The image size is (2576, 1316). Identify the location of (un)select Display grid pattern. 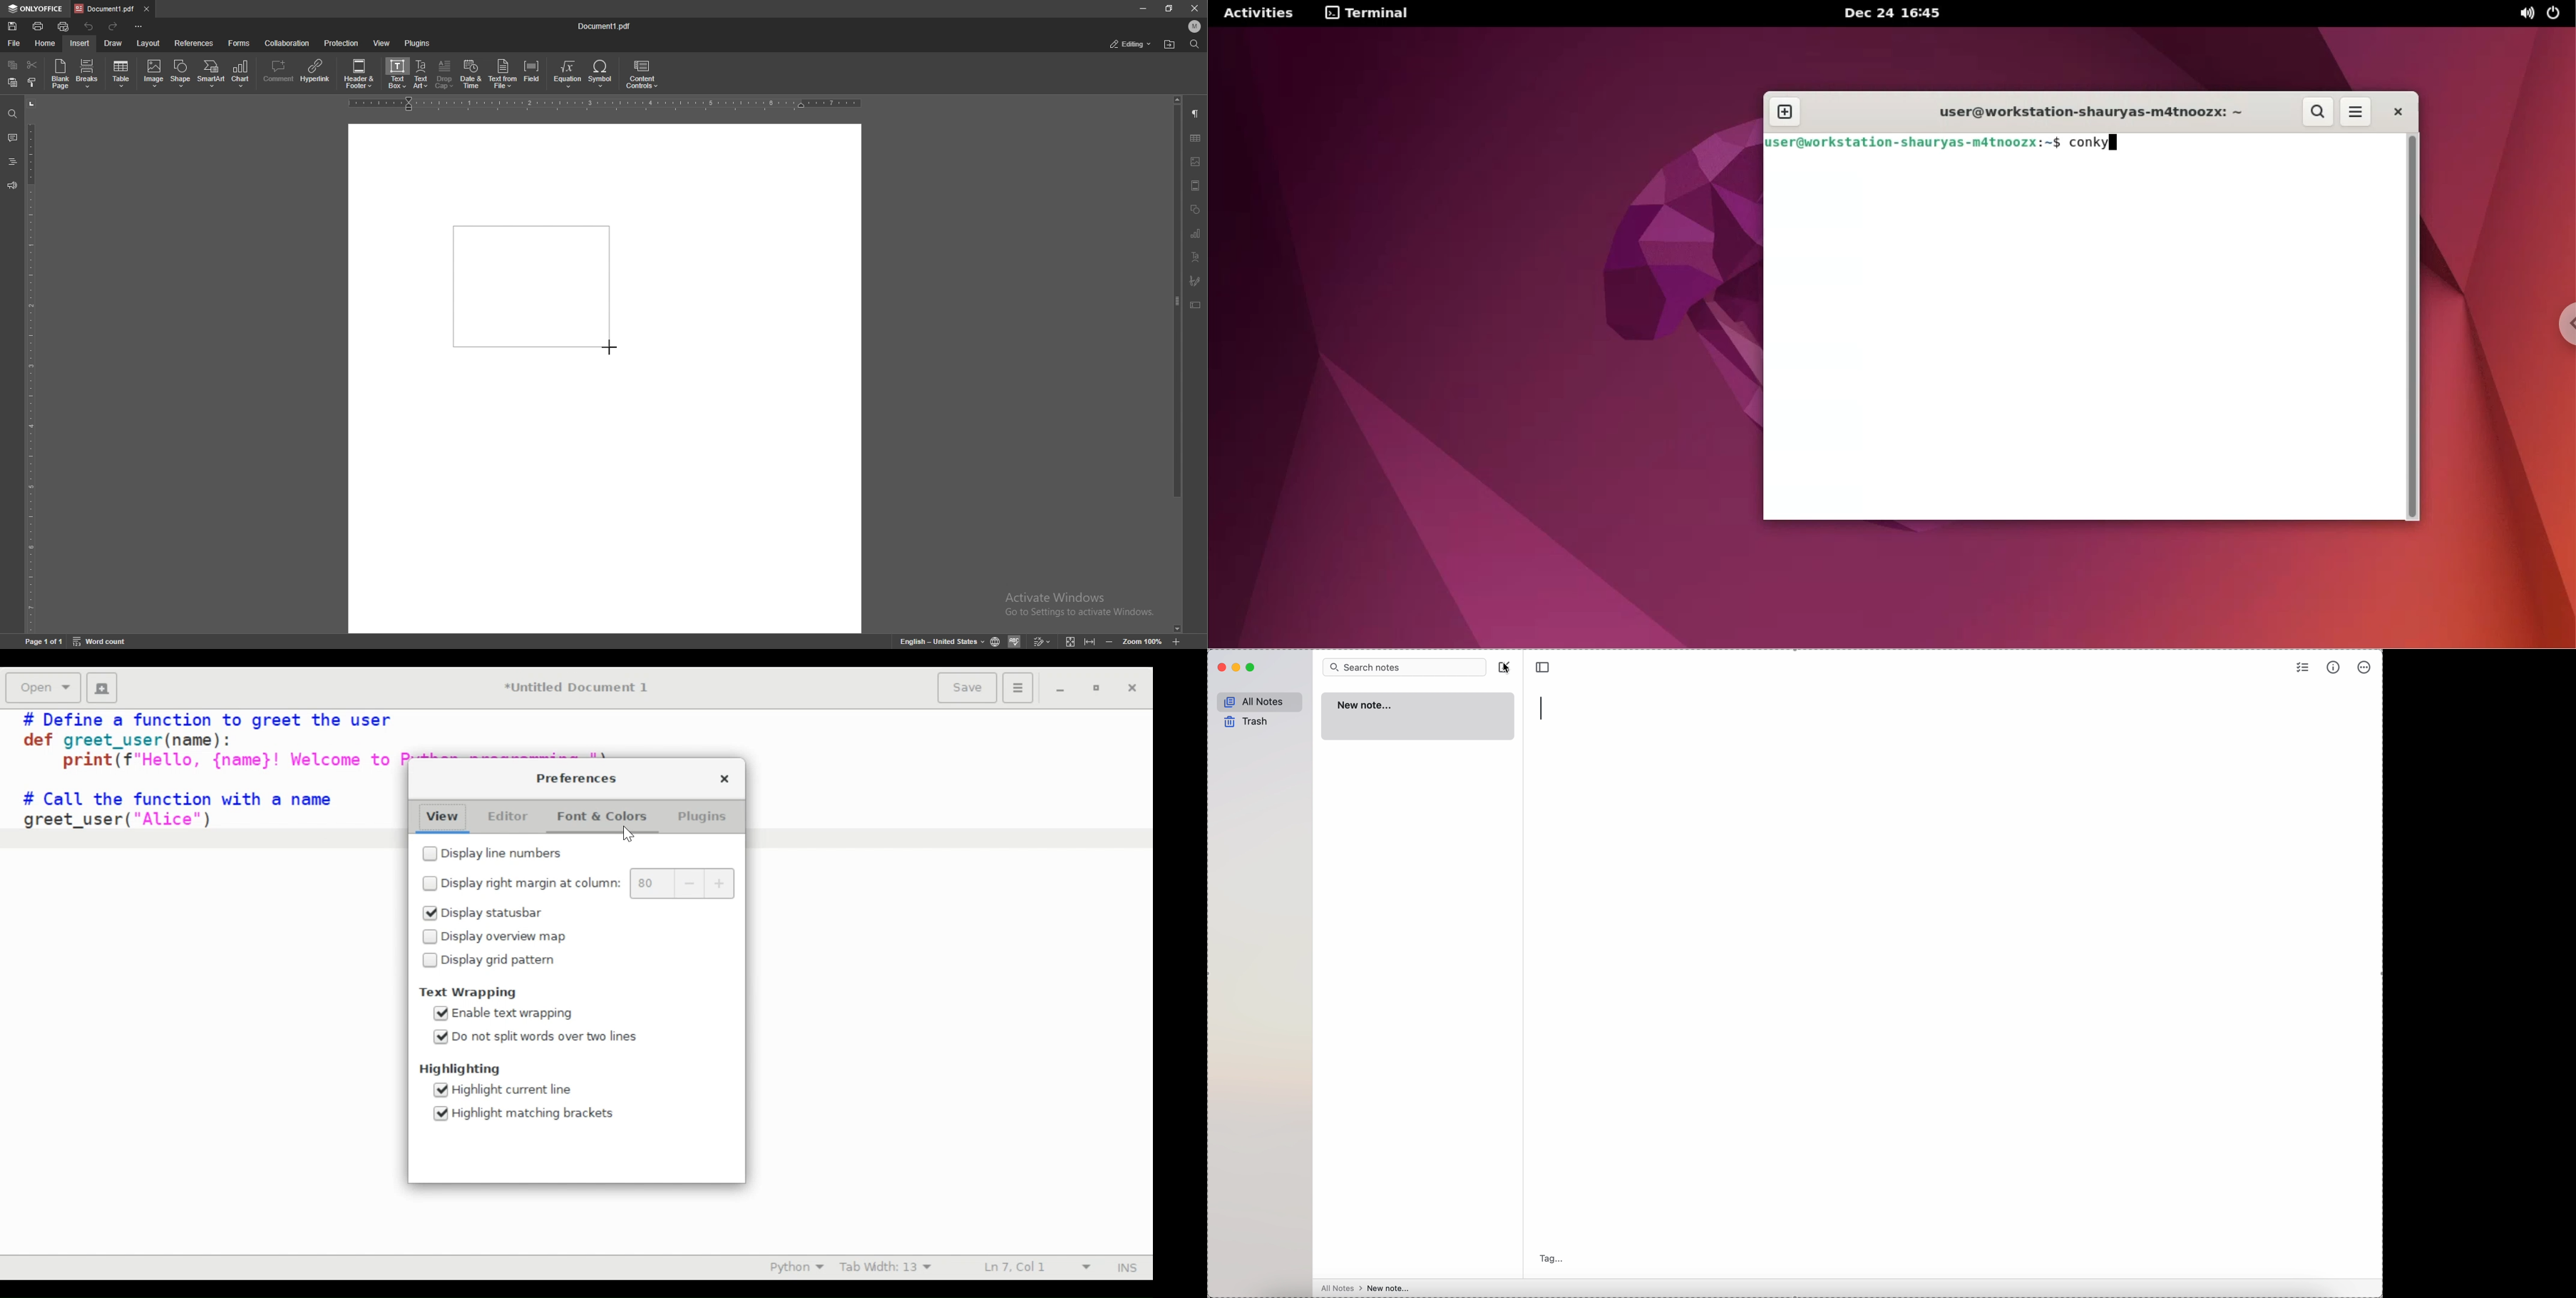
(494, 960).